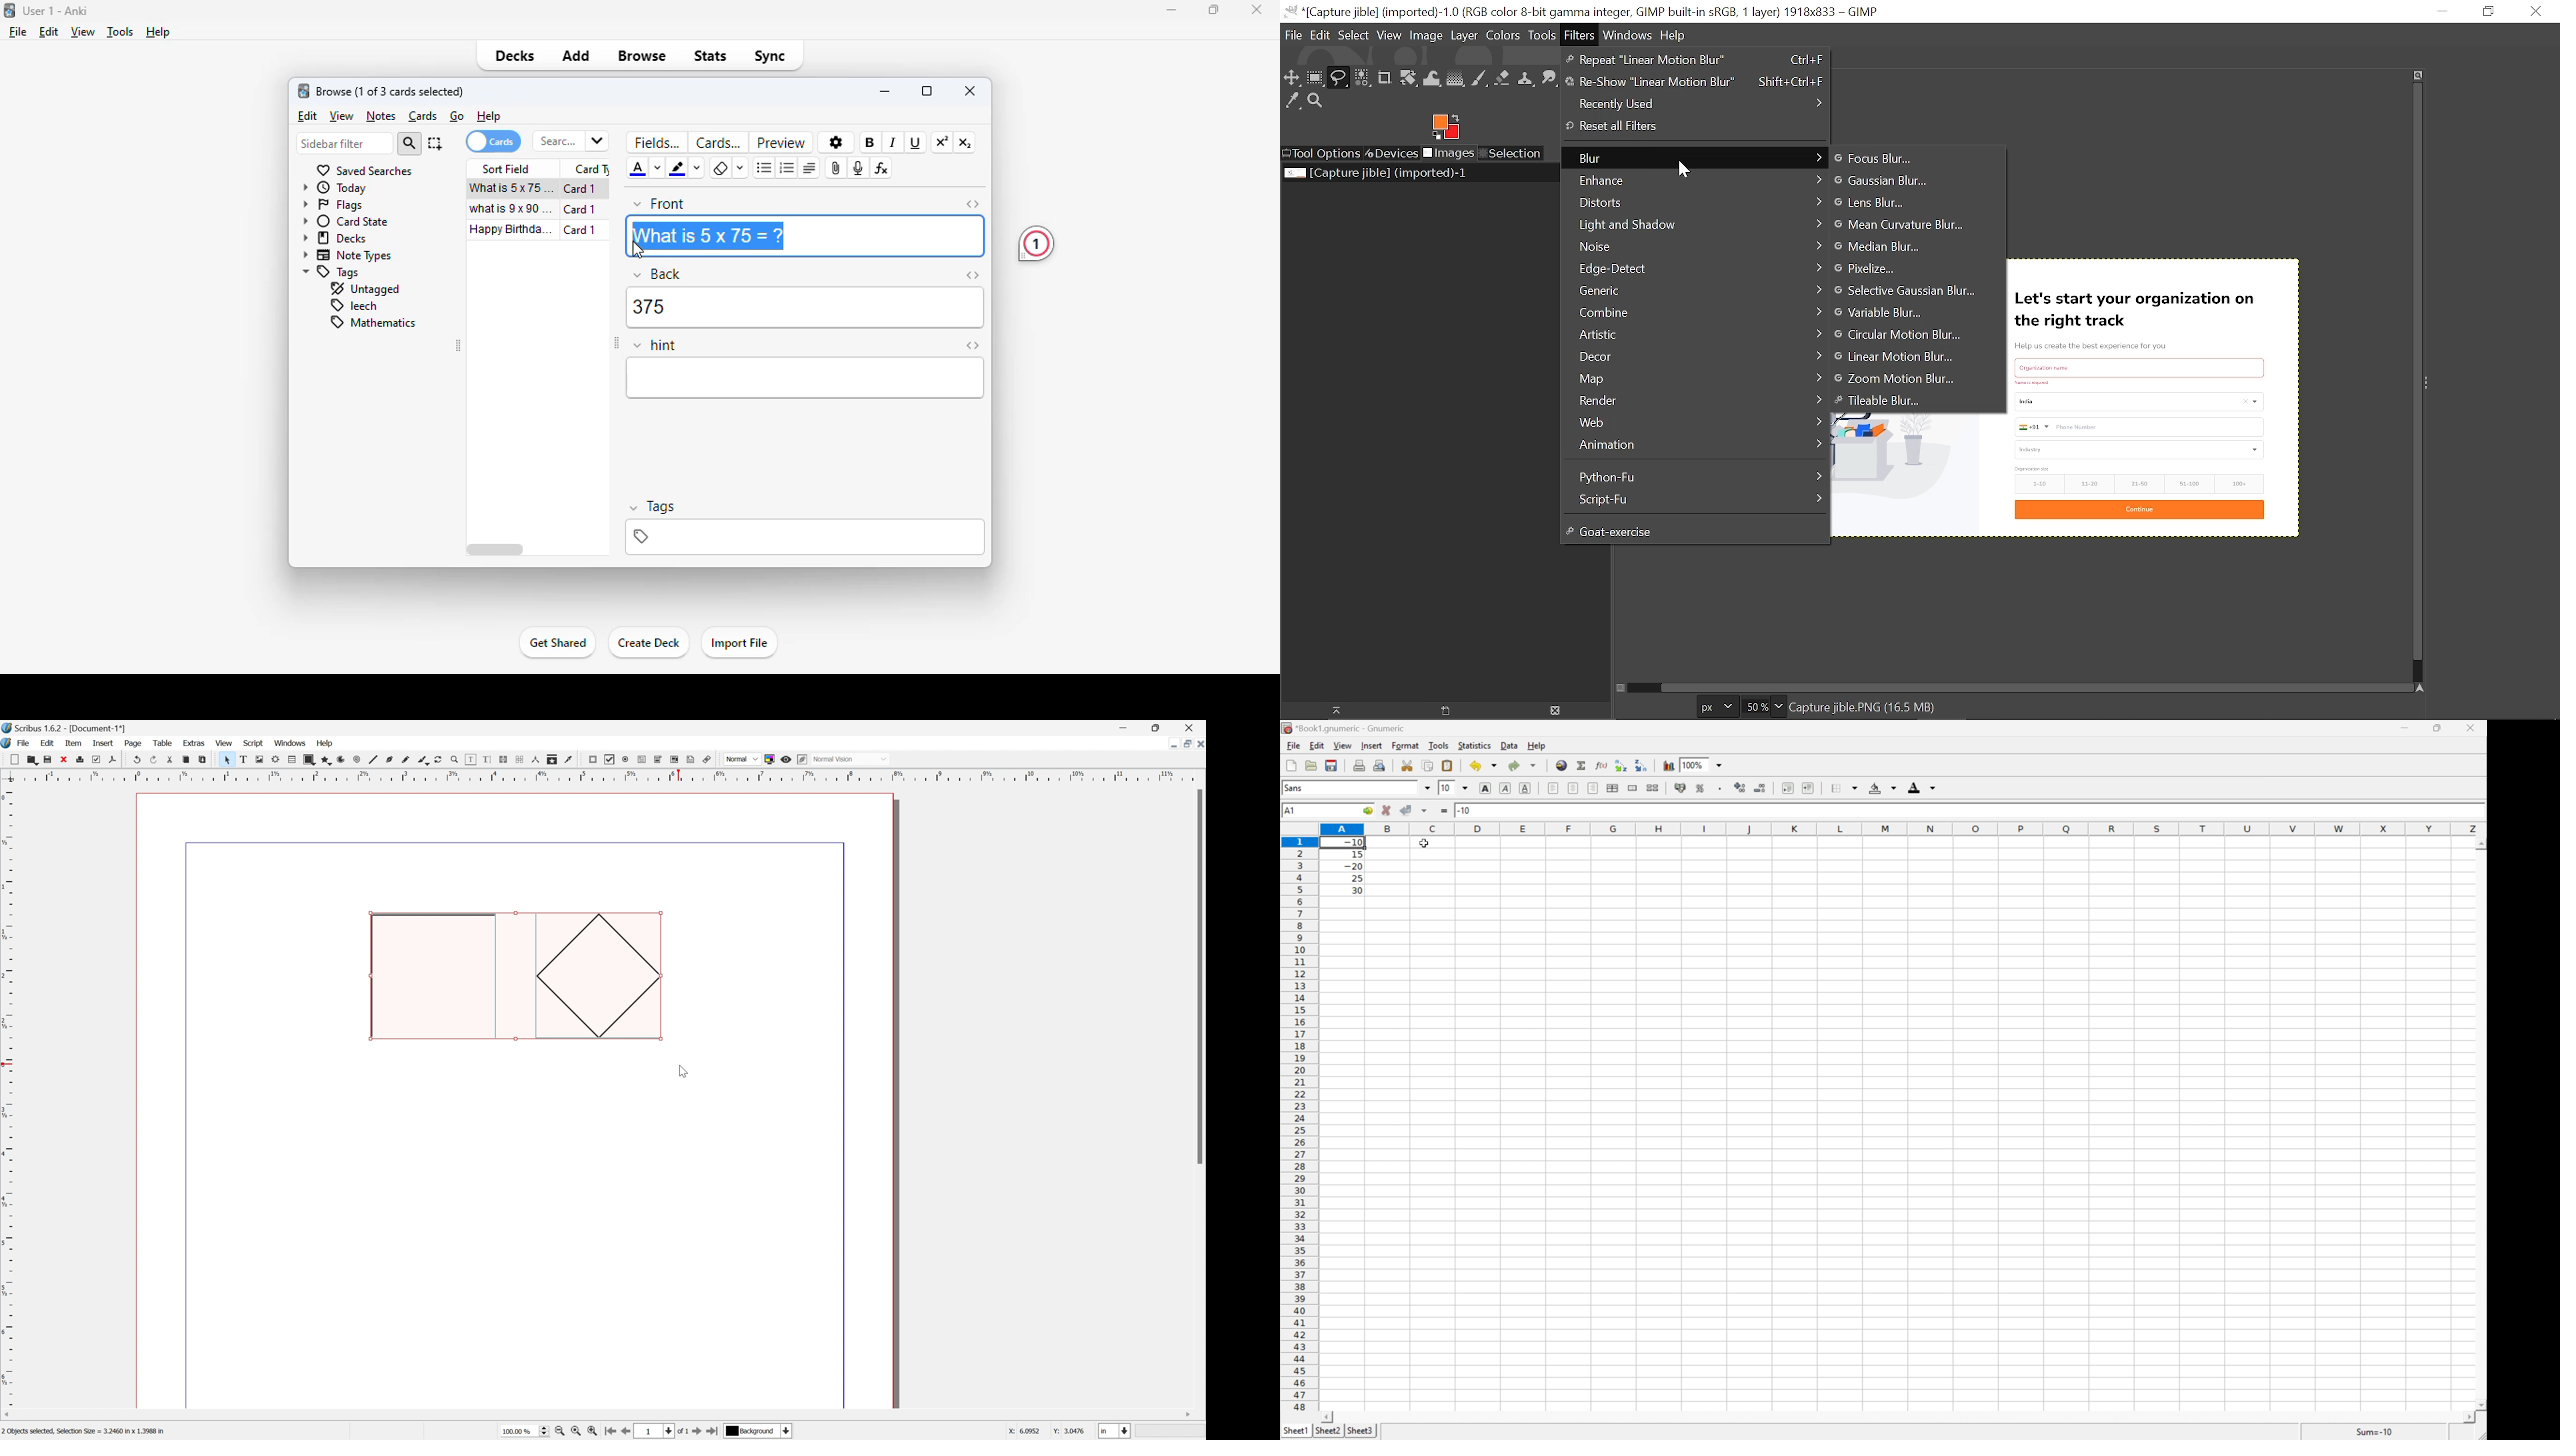 The width and height of the screenshot is (2576, 1456). Describe the element at coordinates (834, 141) in the screenshot. I see `options` at that location.